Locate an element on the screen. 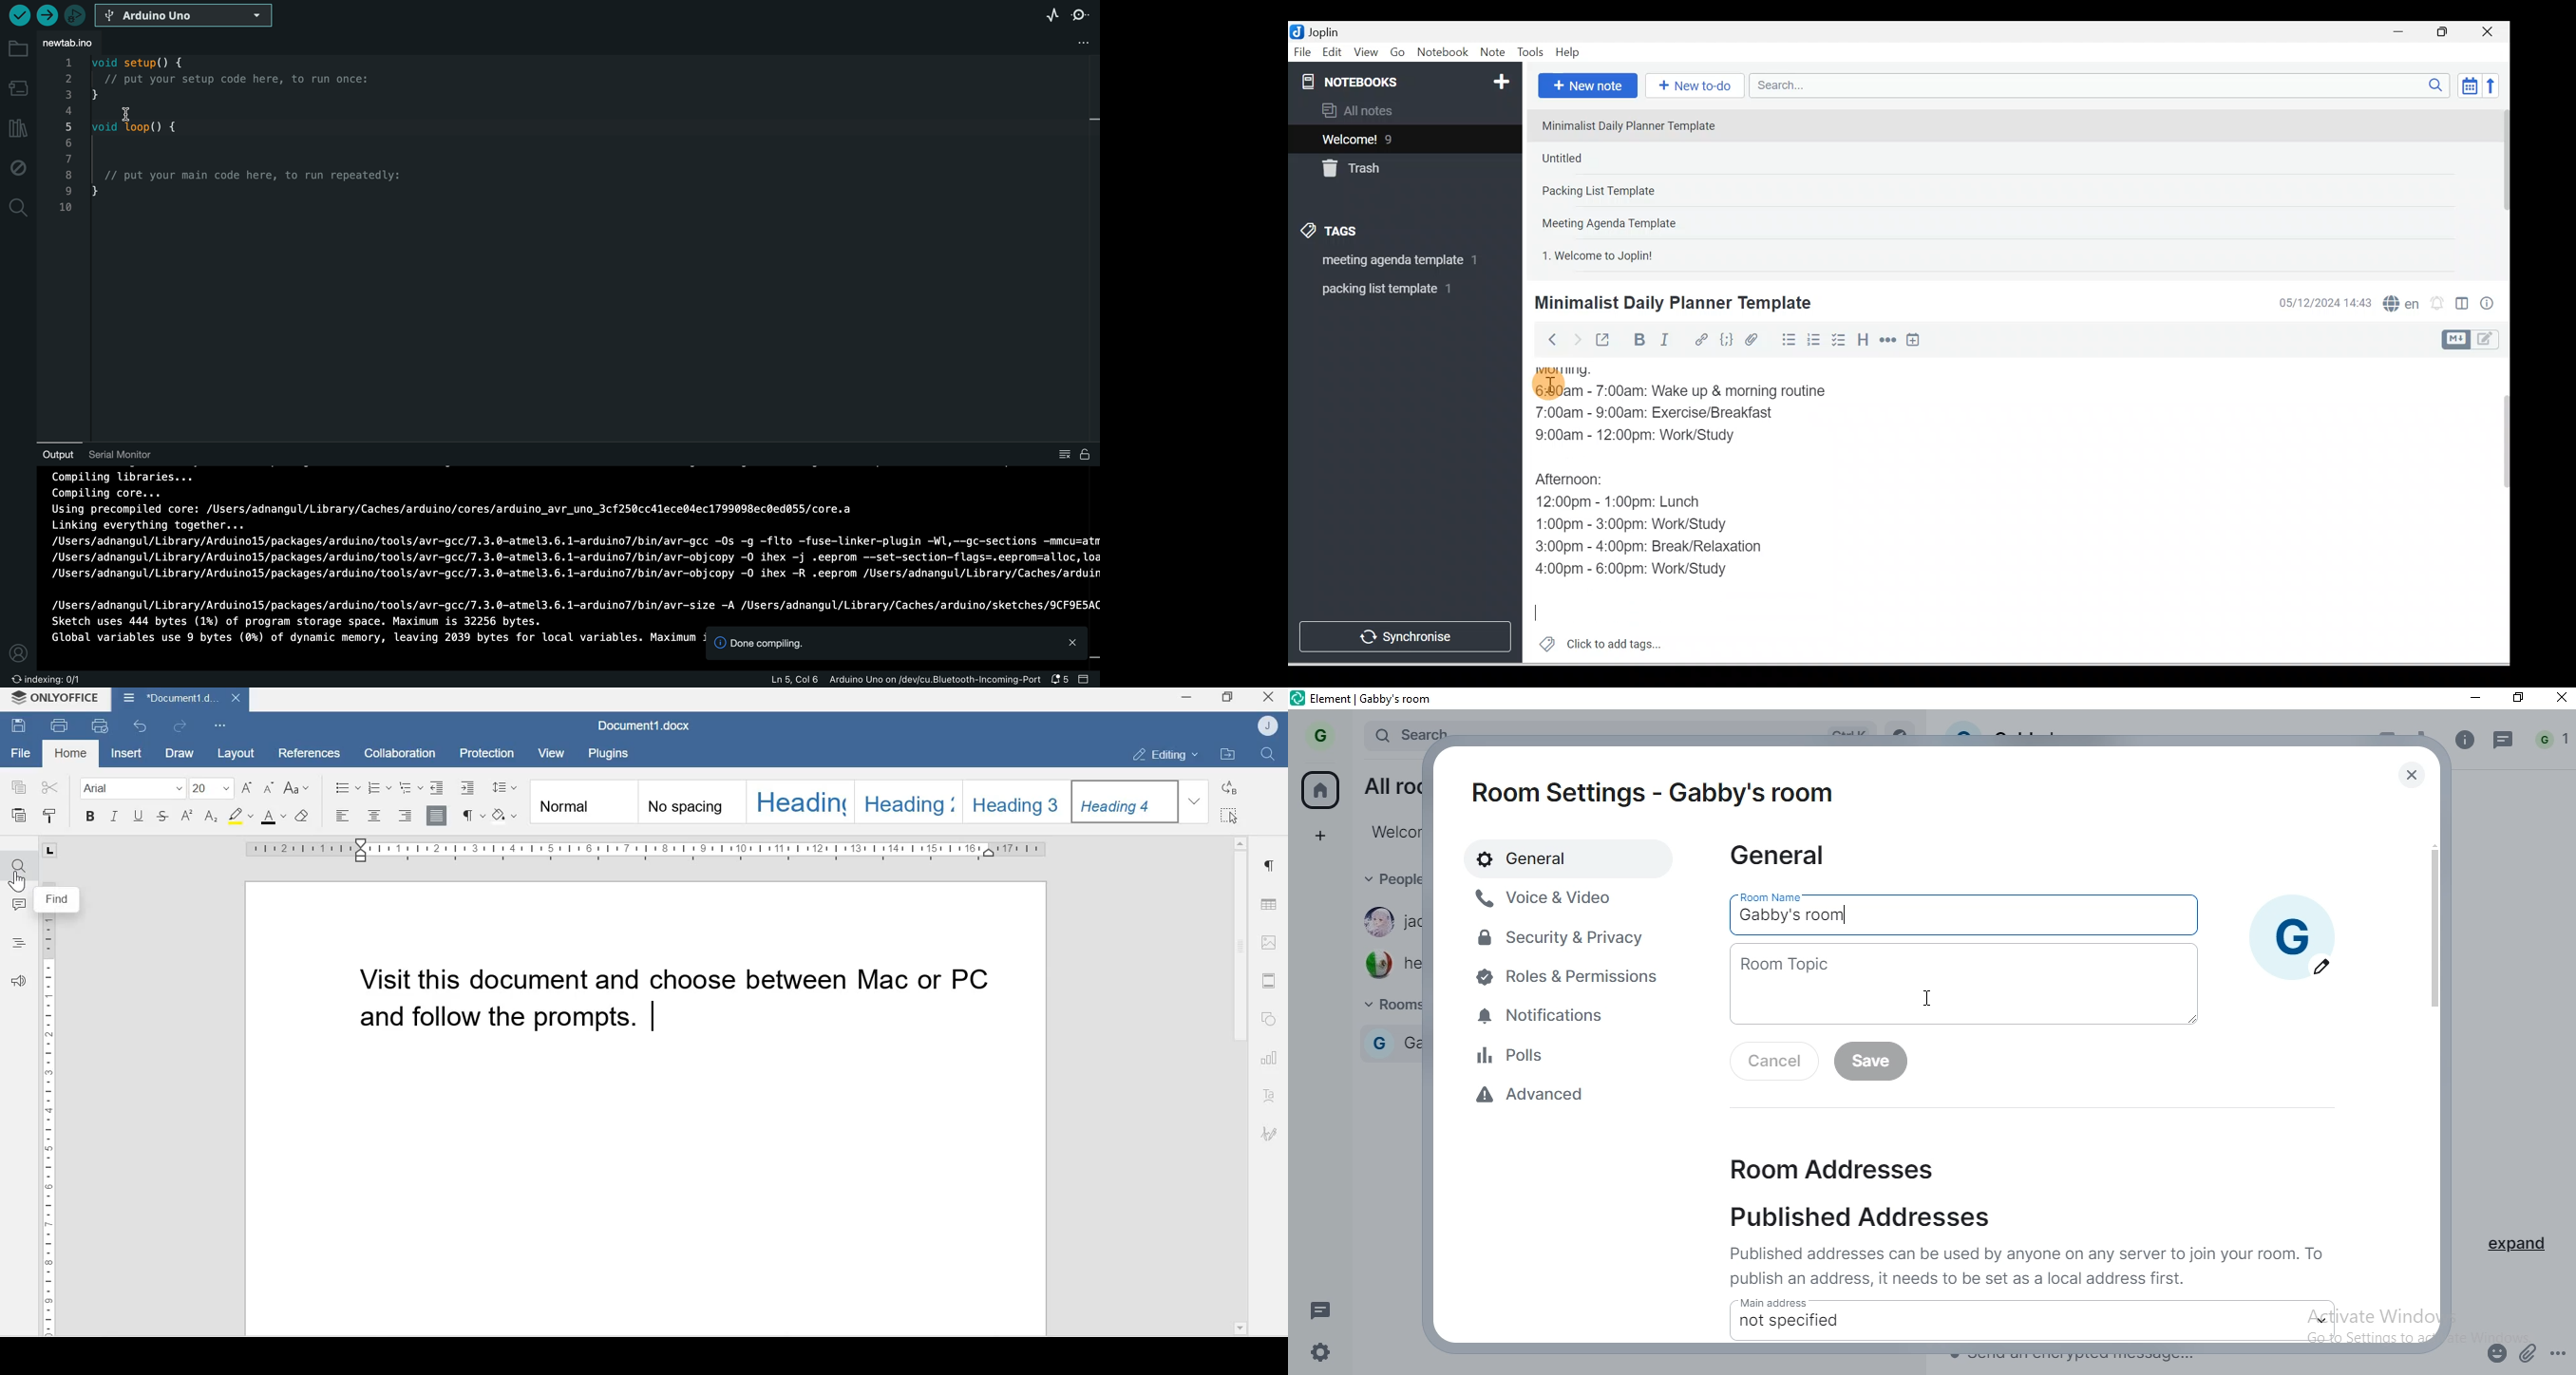 The image size is (2576, 1400). Checkbox is located at coordinates (1838, 340).